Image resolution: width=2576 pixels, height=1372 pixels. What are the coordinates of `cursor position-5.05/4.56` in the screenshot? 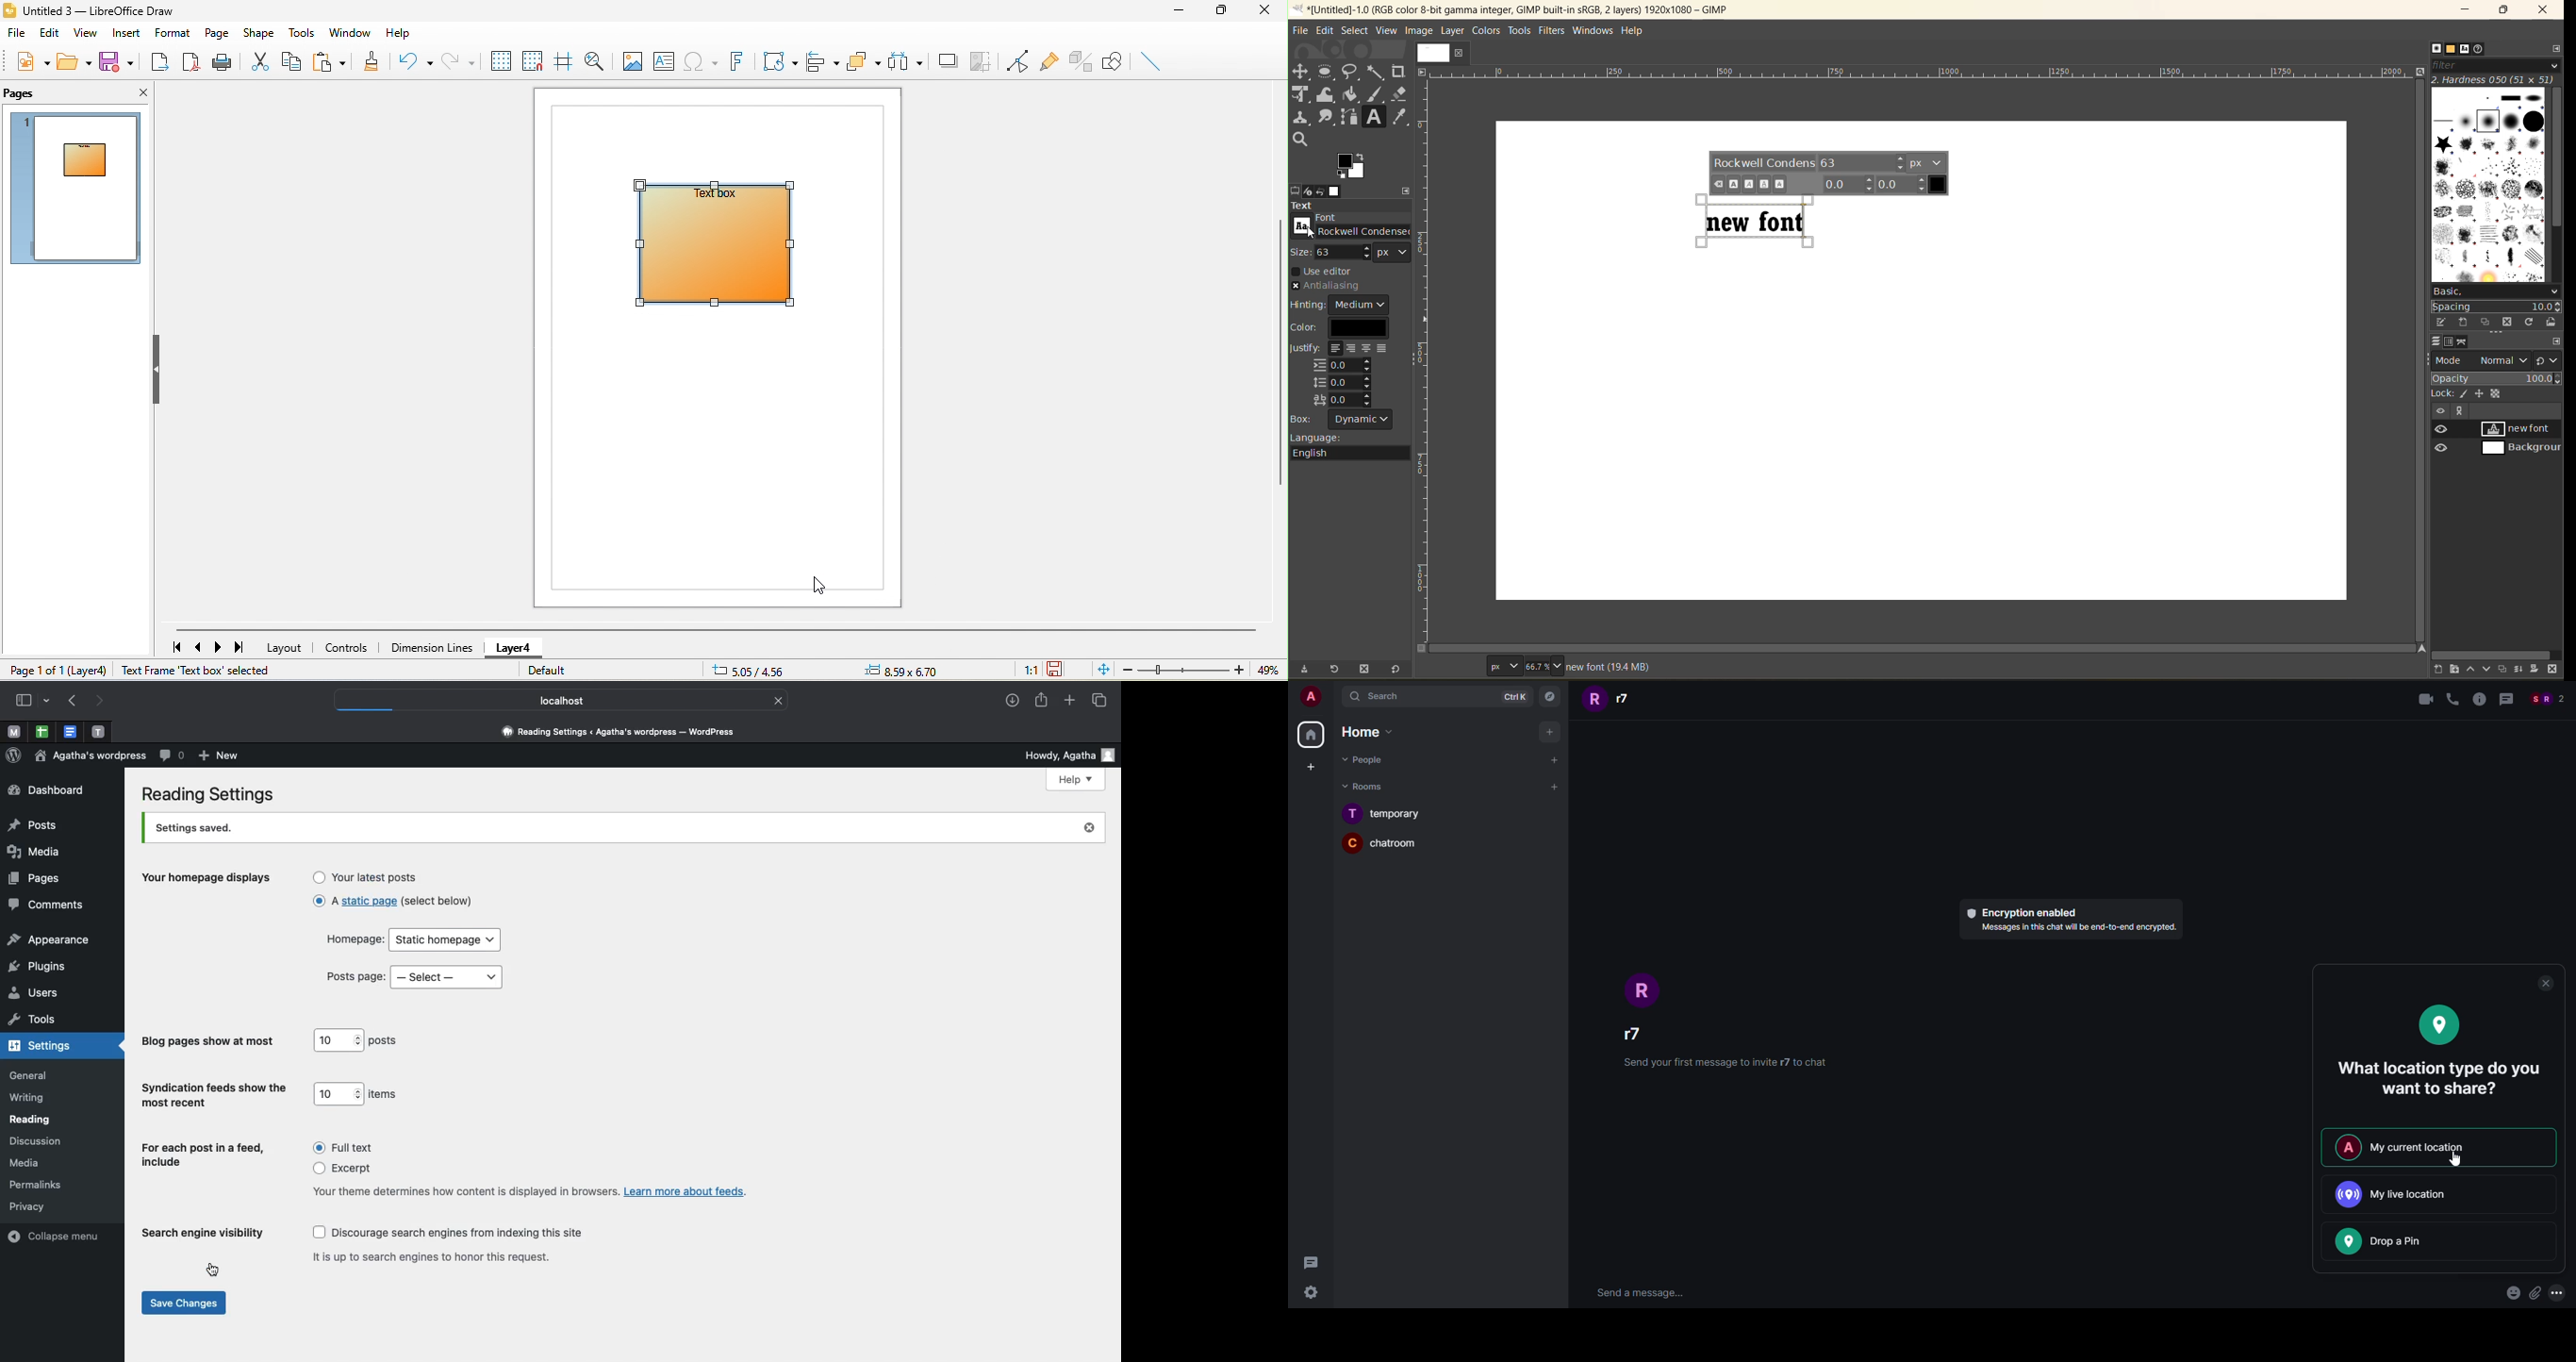 It's located at (751, 670).